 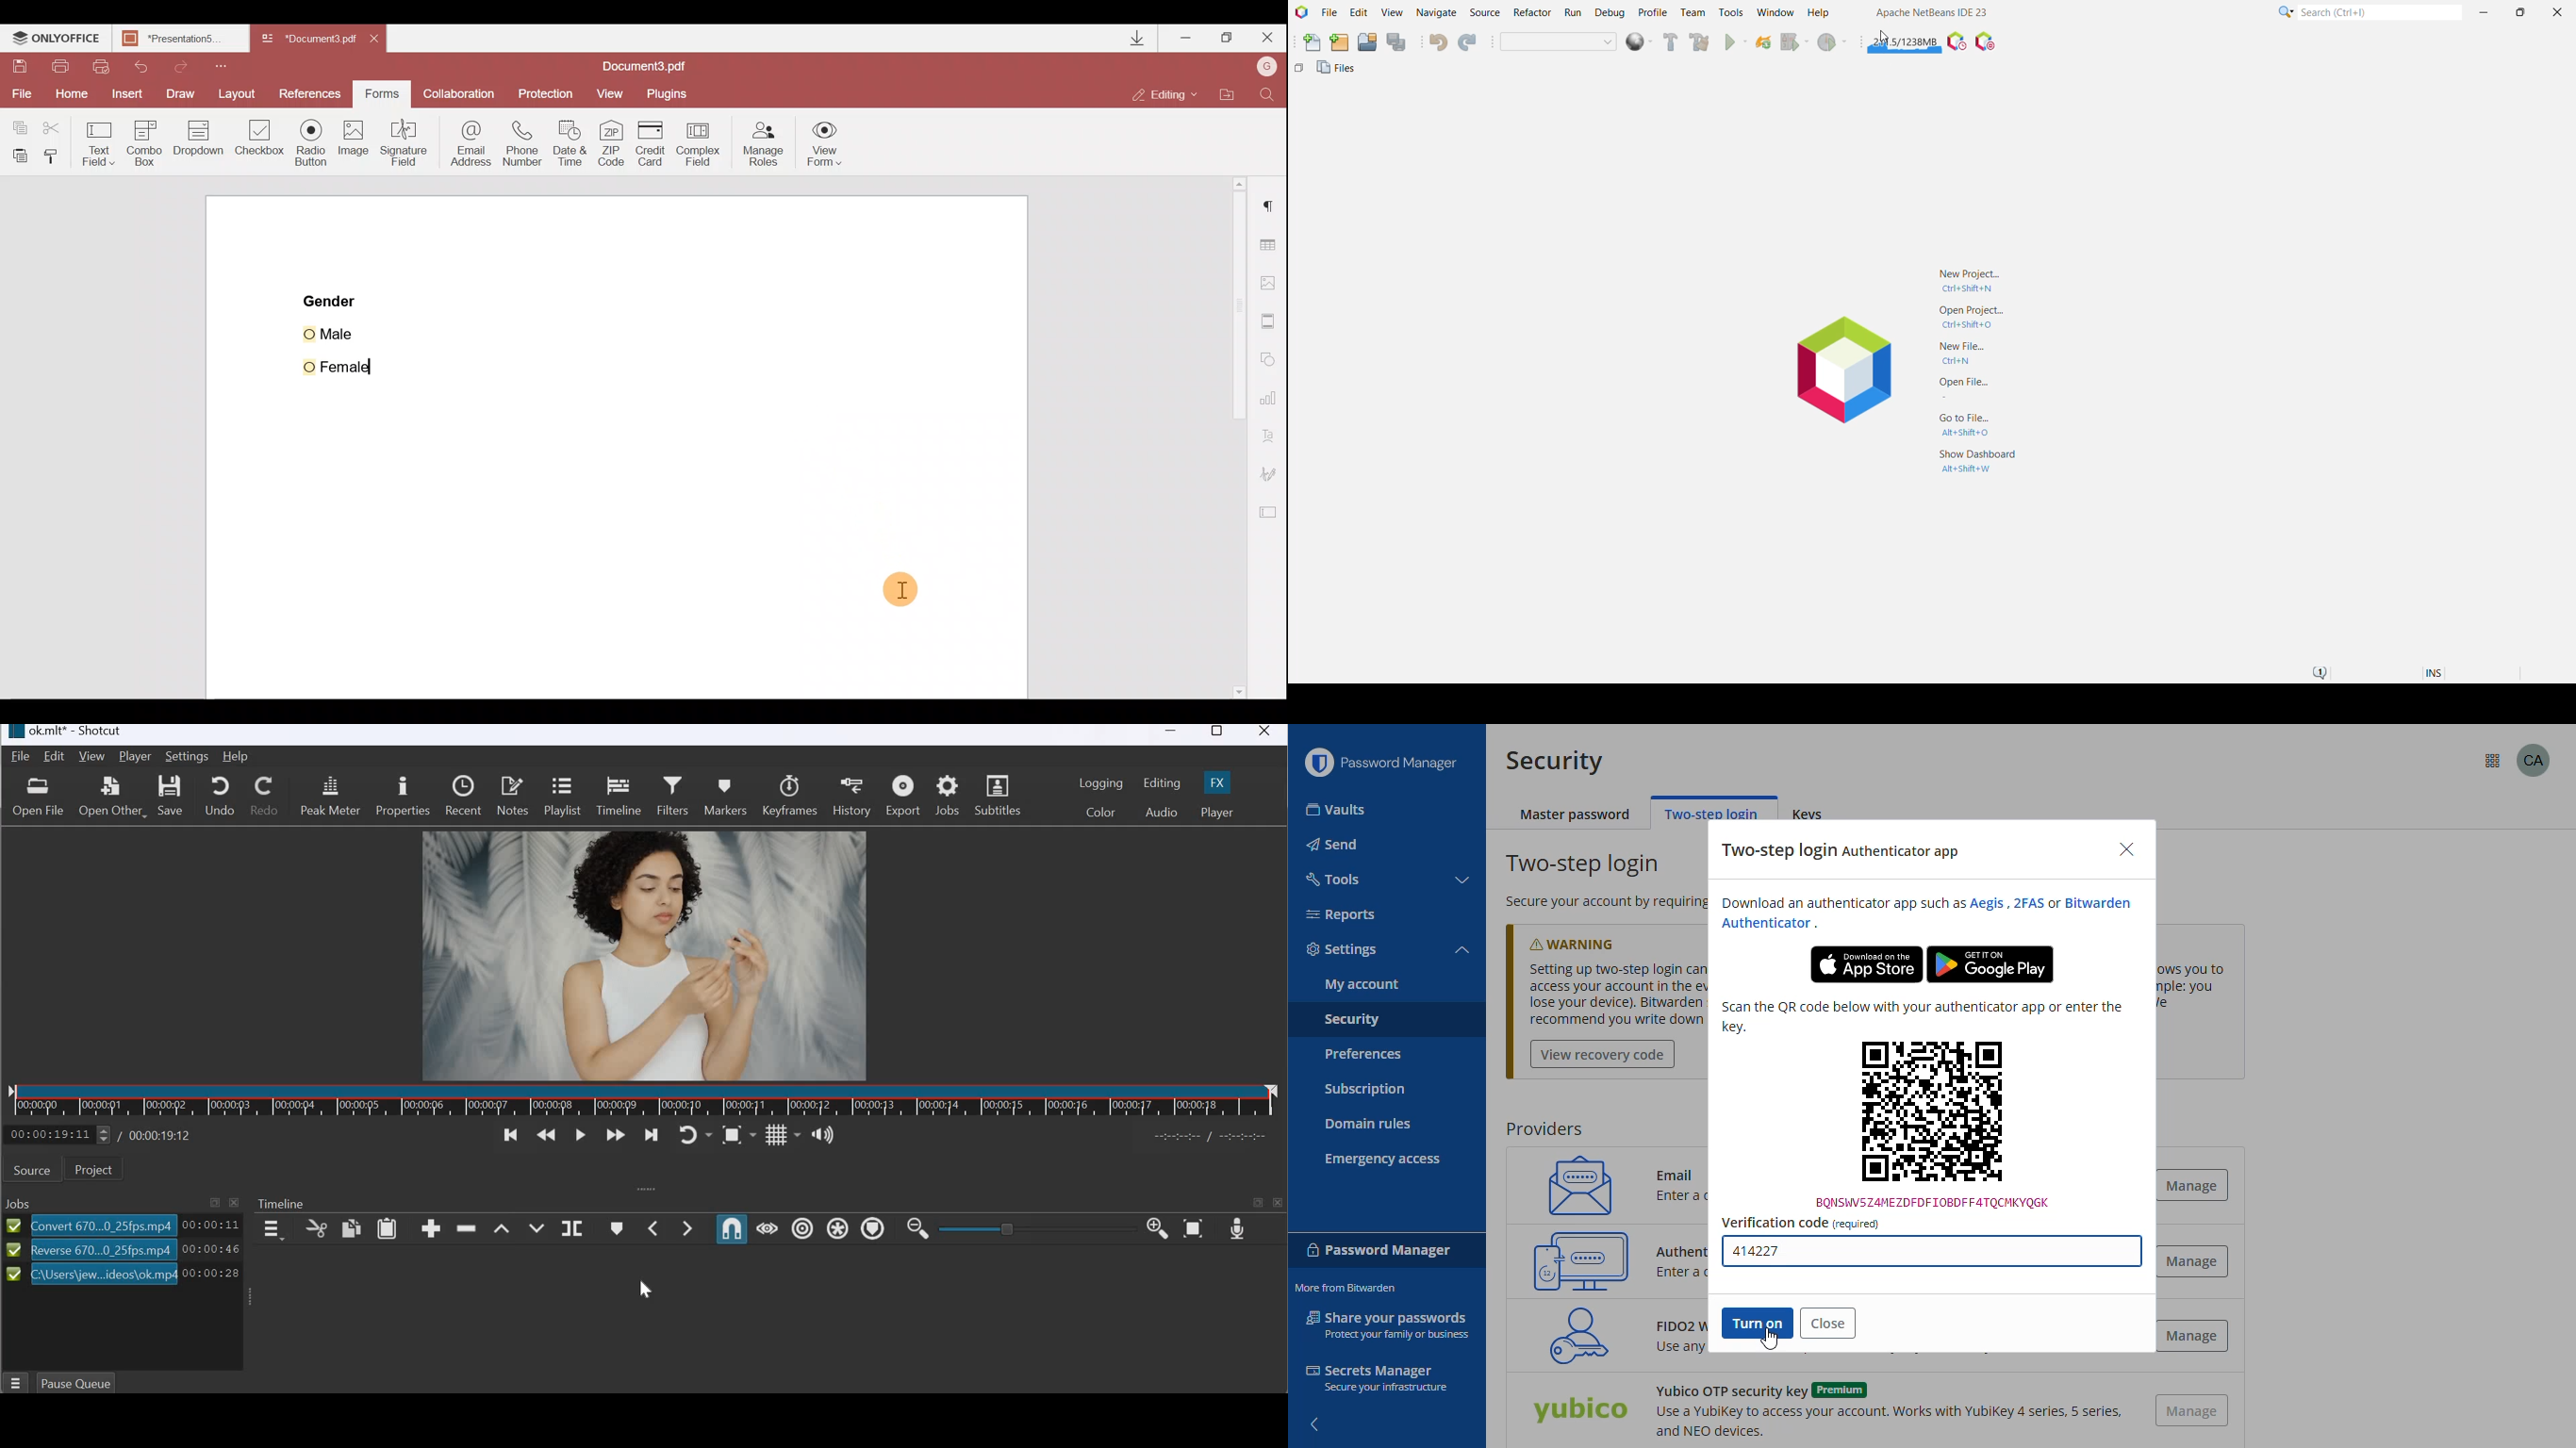 What do you see at coordinates (1337, 810) in the screenshot?
I see `vaults` at bounding box center [1337, 810].